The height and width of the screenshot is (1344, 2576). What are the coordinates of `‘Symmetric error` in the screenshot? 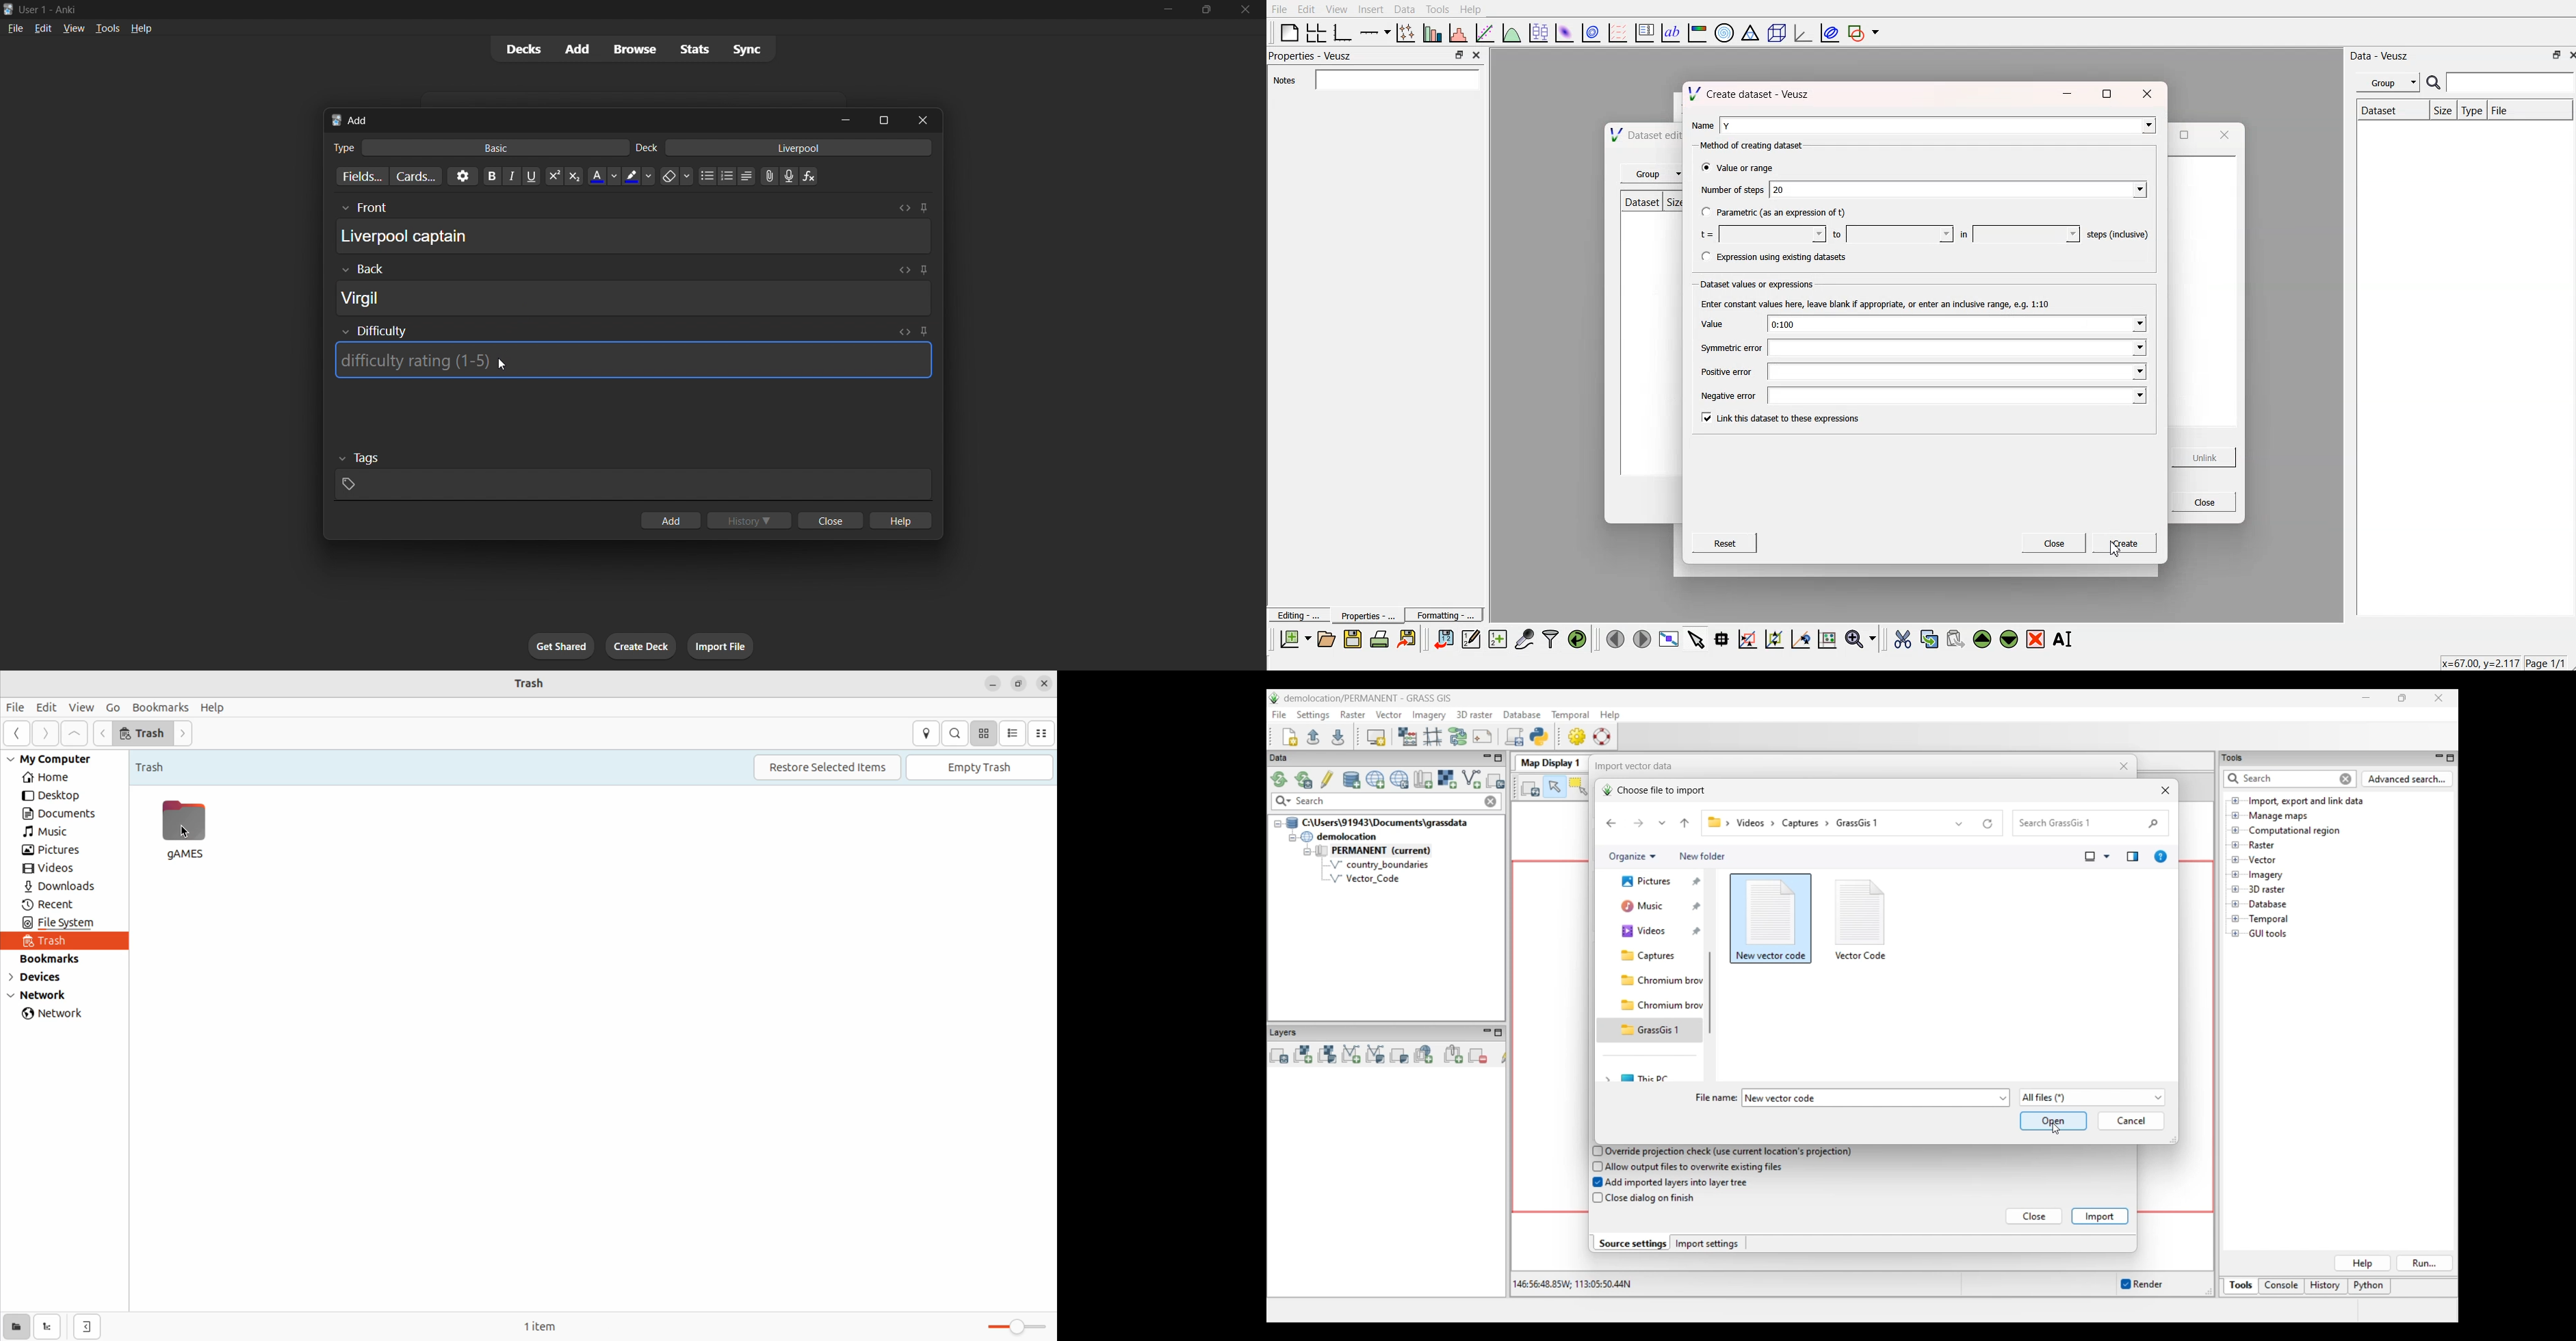 It's located at (1721, 348).